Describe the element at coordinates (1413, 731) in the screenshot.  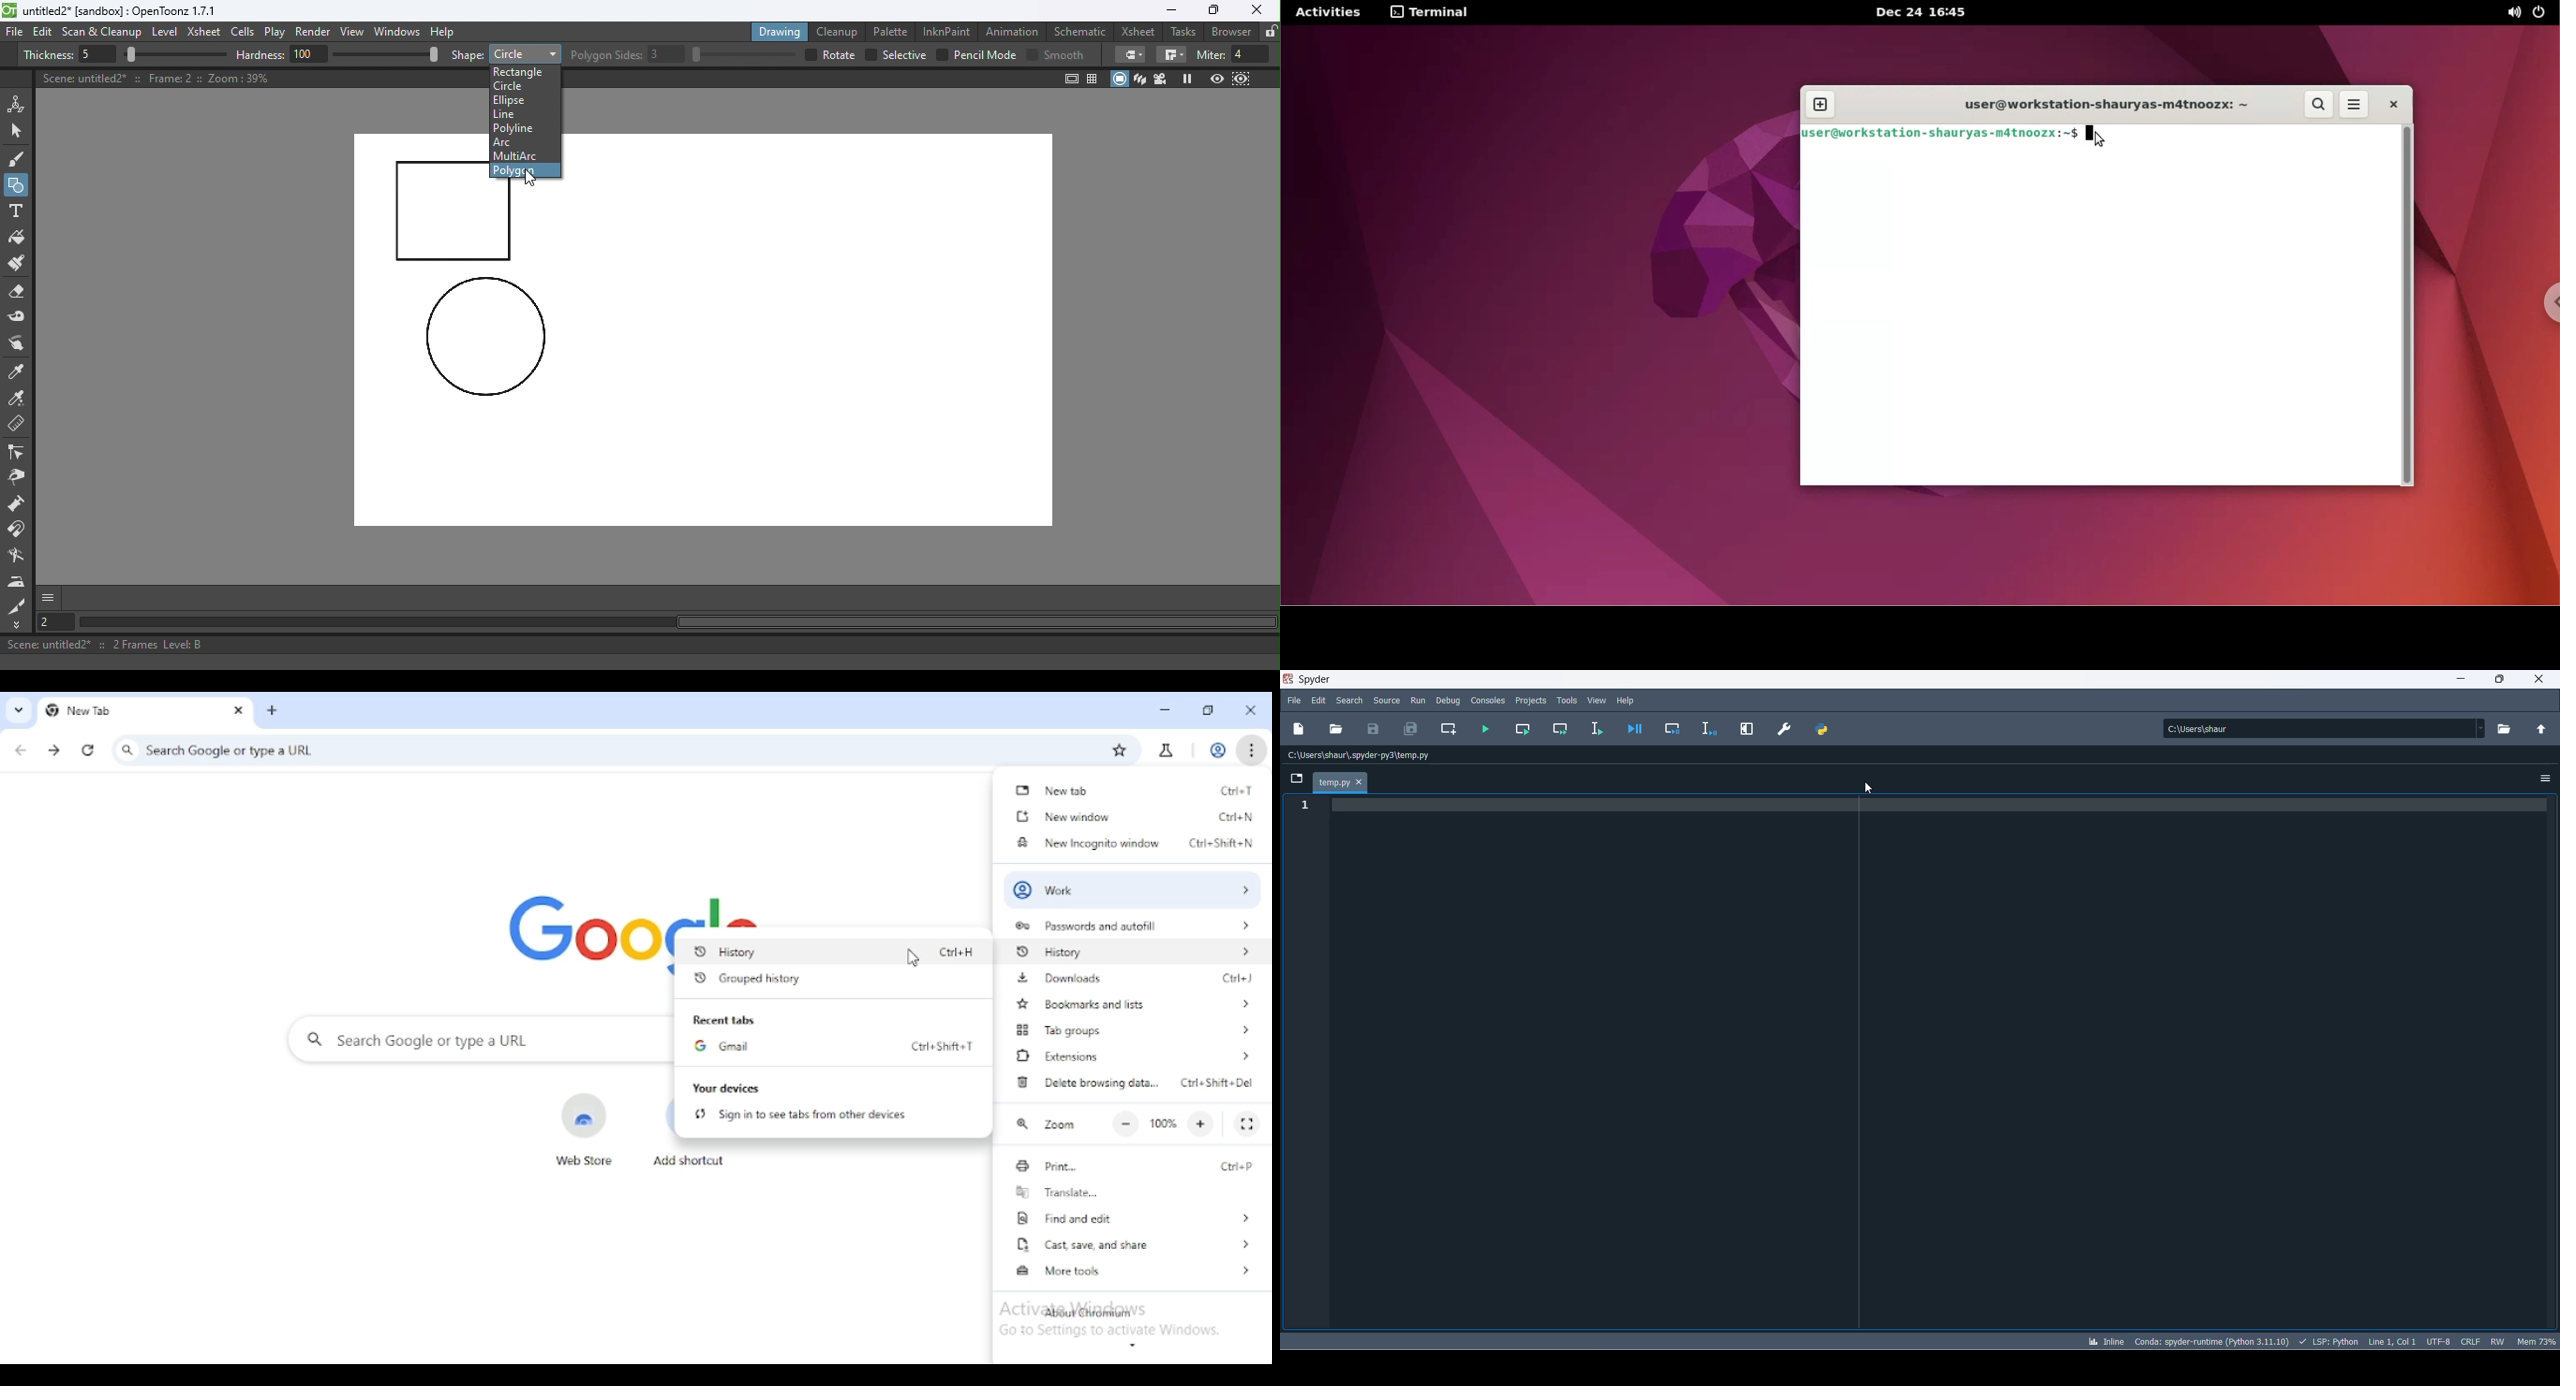
I see `save all` at that location.